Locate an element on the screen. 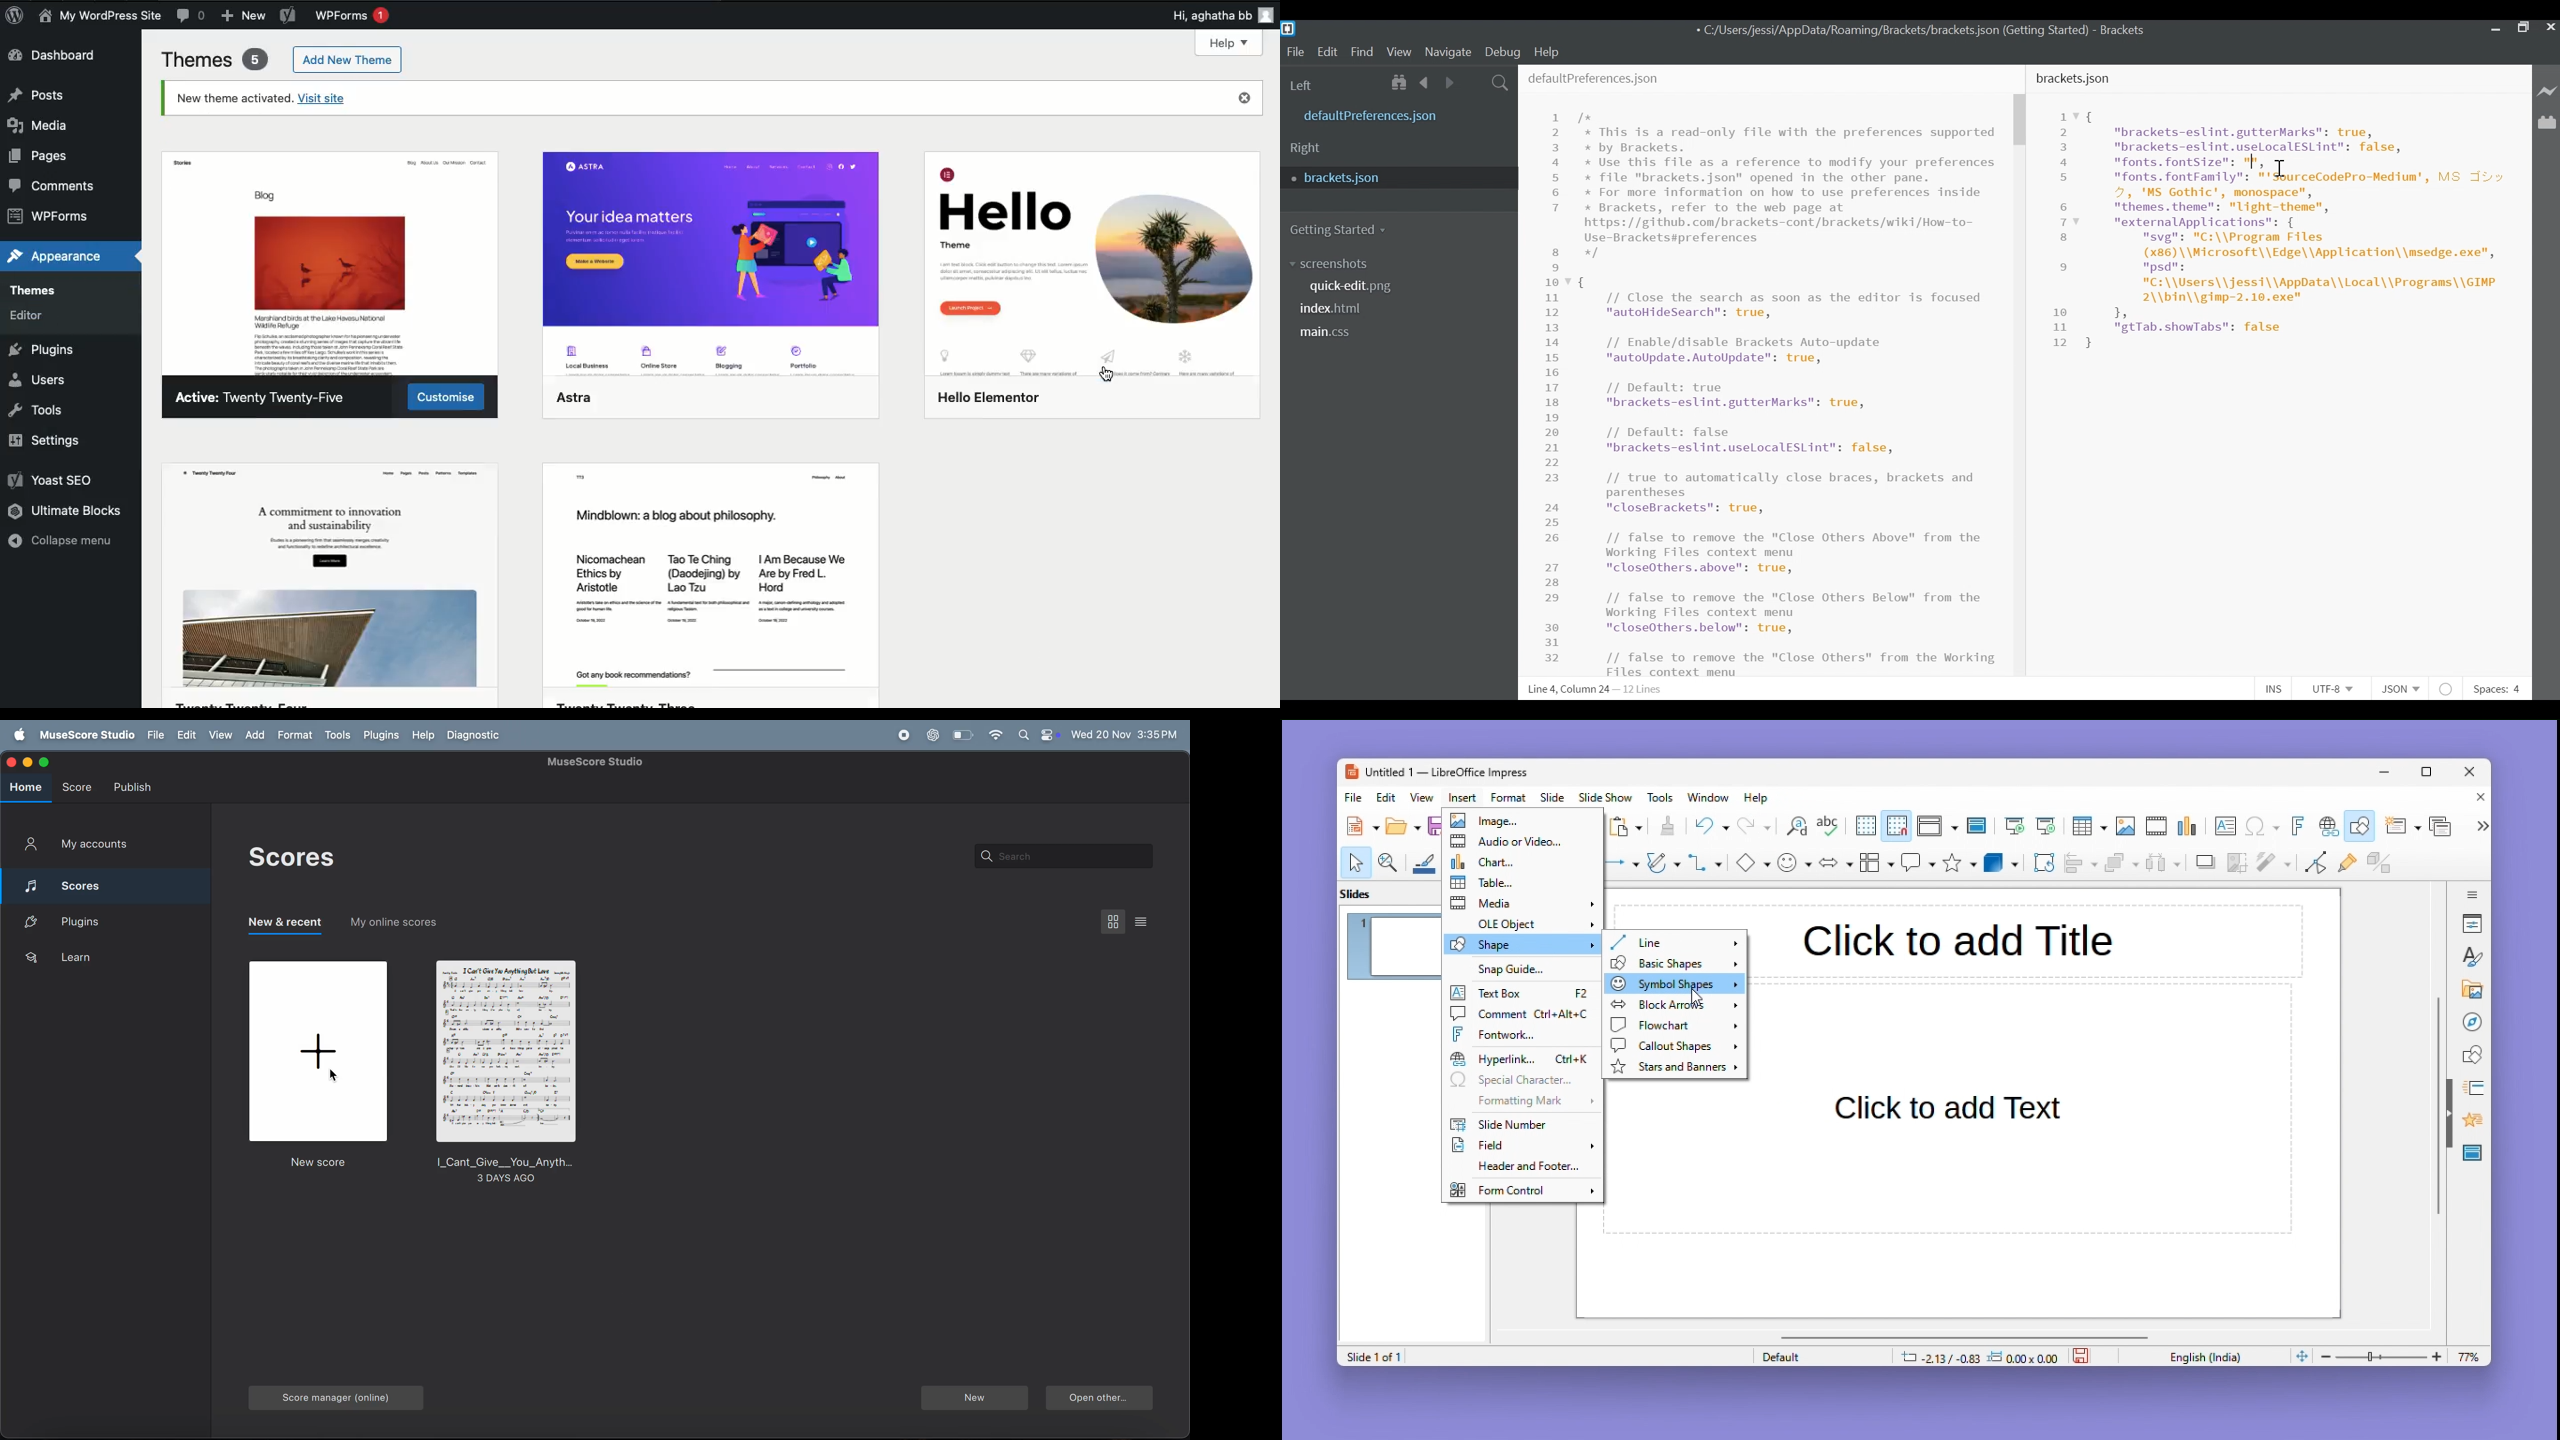 Image resolution: width=2576 pixels, height=1456 pixels. song score anything is located at coordinates (505, 1075).